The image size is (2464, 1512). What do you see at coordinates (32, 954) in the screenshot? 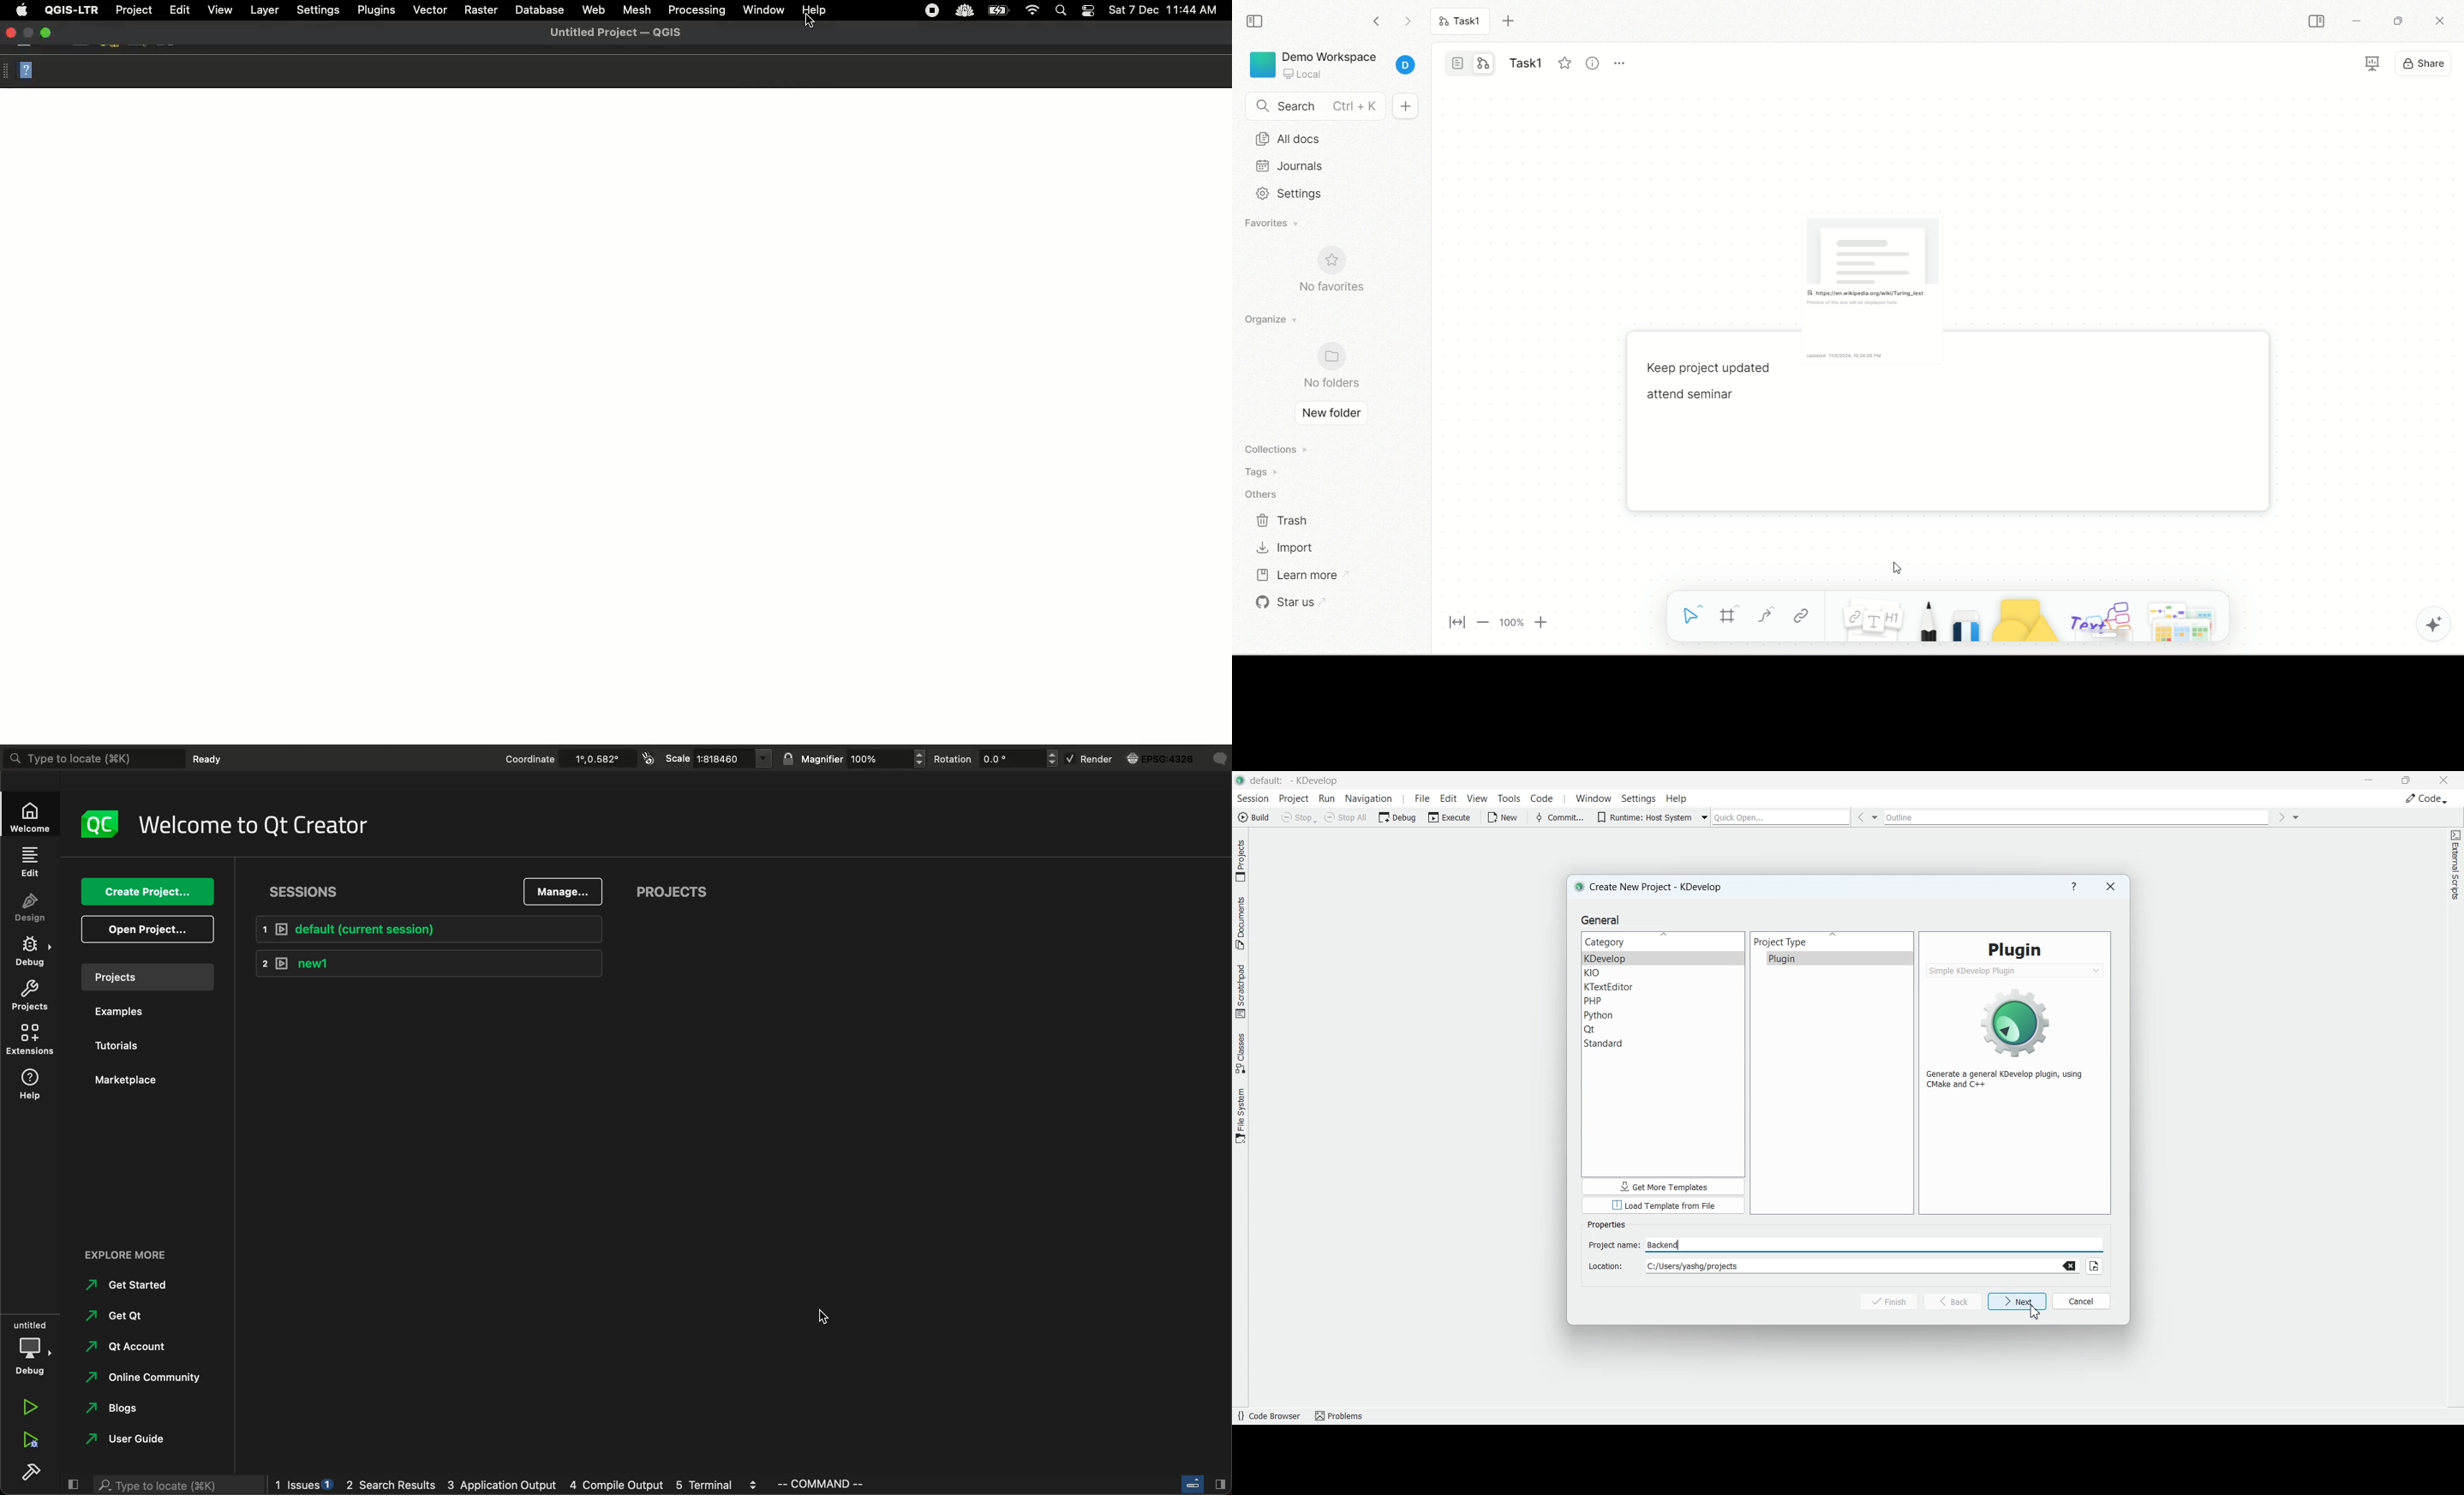
I see `debug` at bounding box center [32, 954].